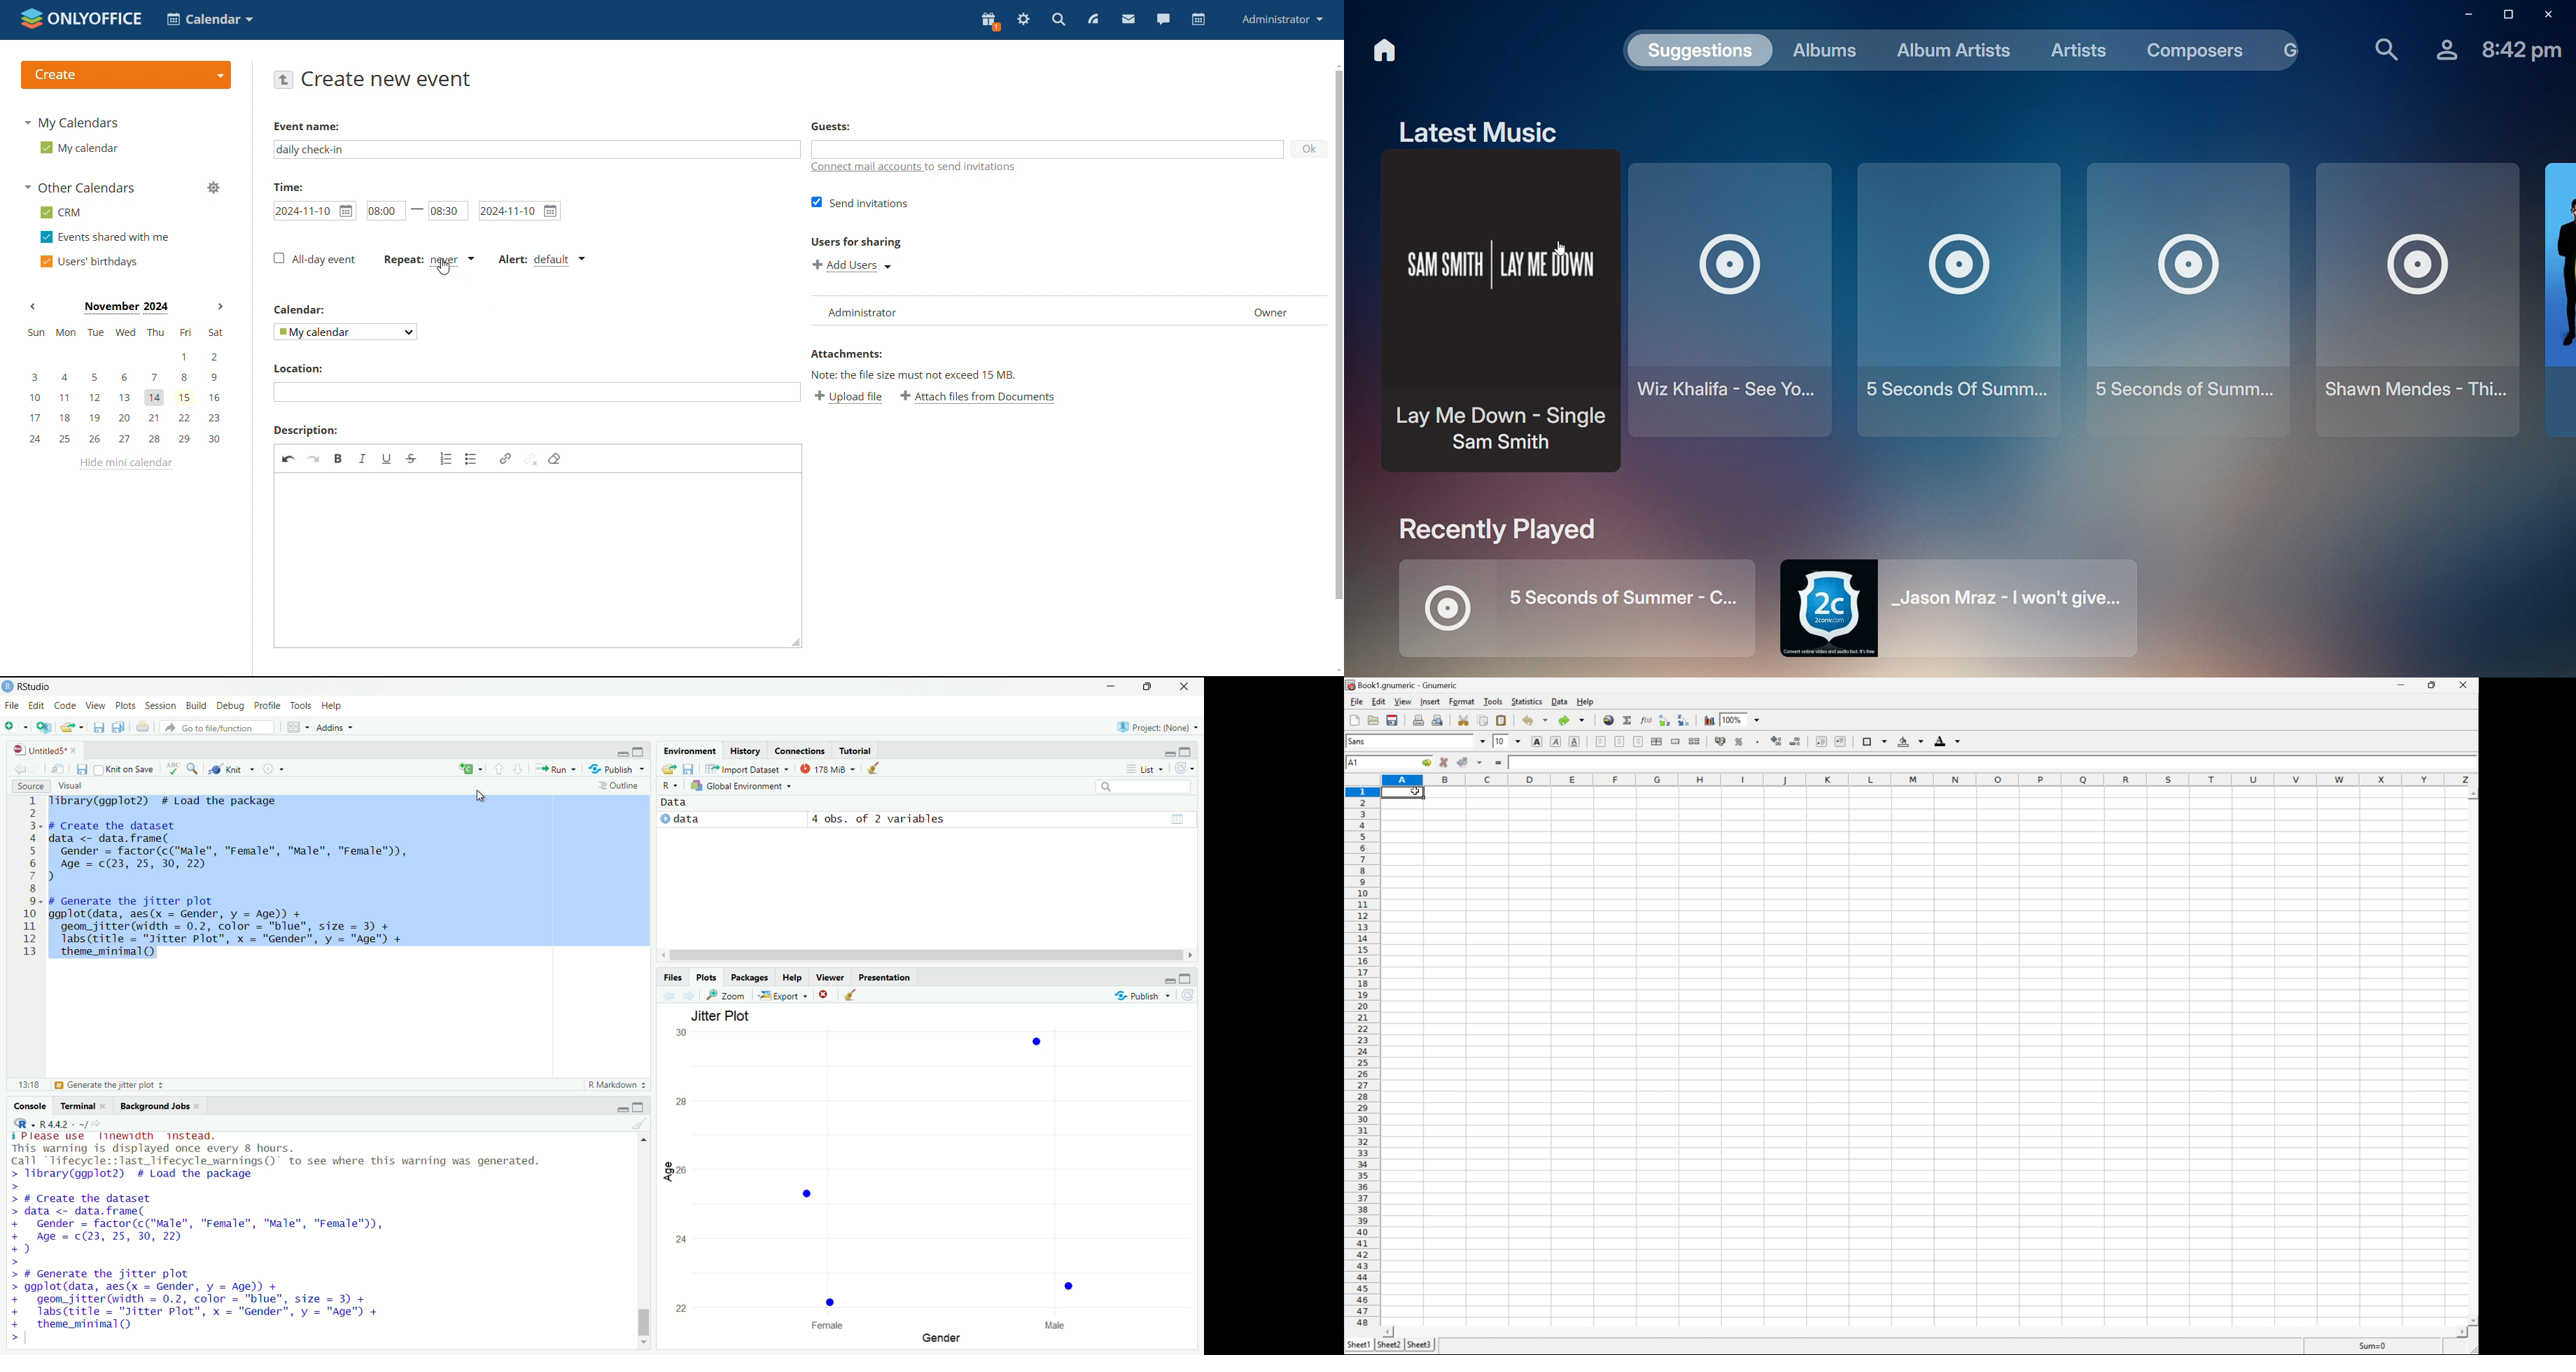 The height and width of the screenshot is (1372, 2576). I want to click on import dataset, so click(747, 768).